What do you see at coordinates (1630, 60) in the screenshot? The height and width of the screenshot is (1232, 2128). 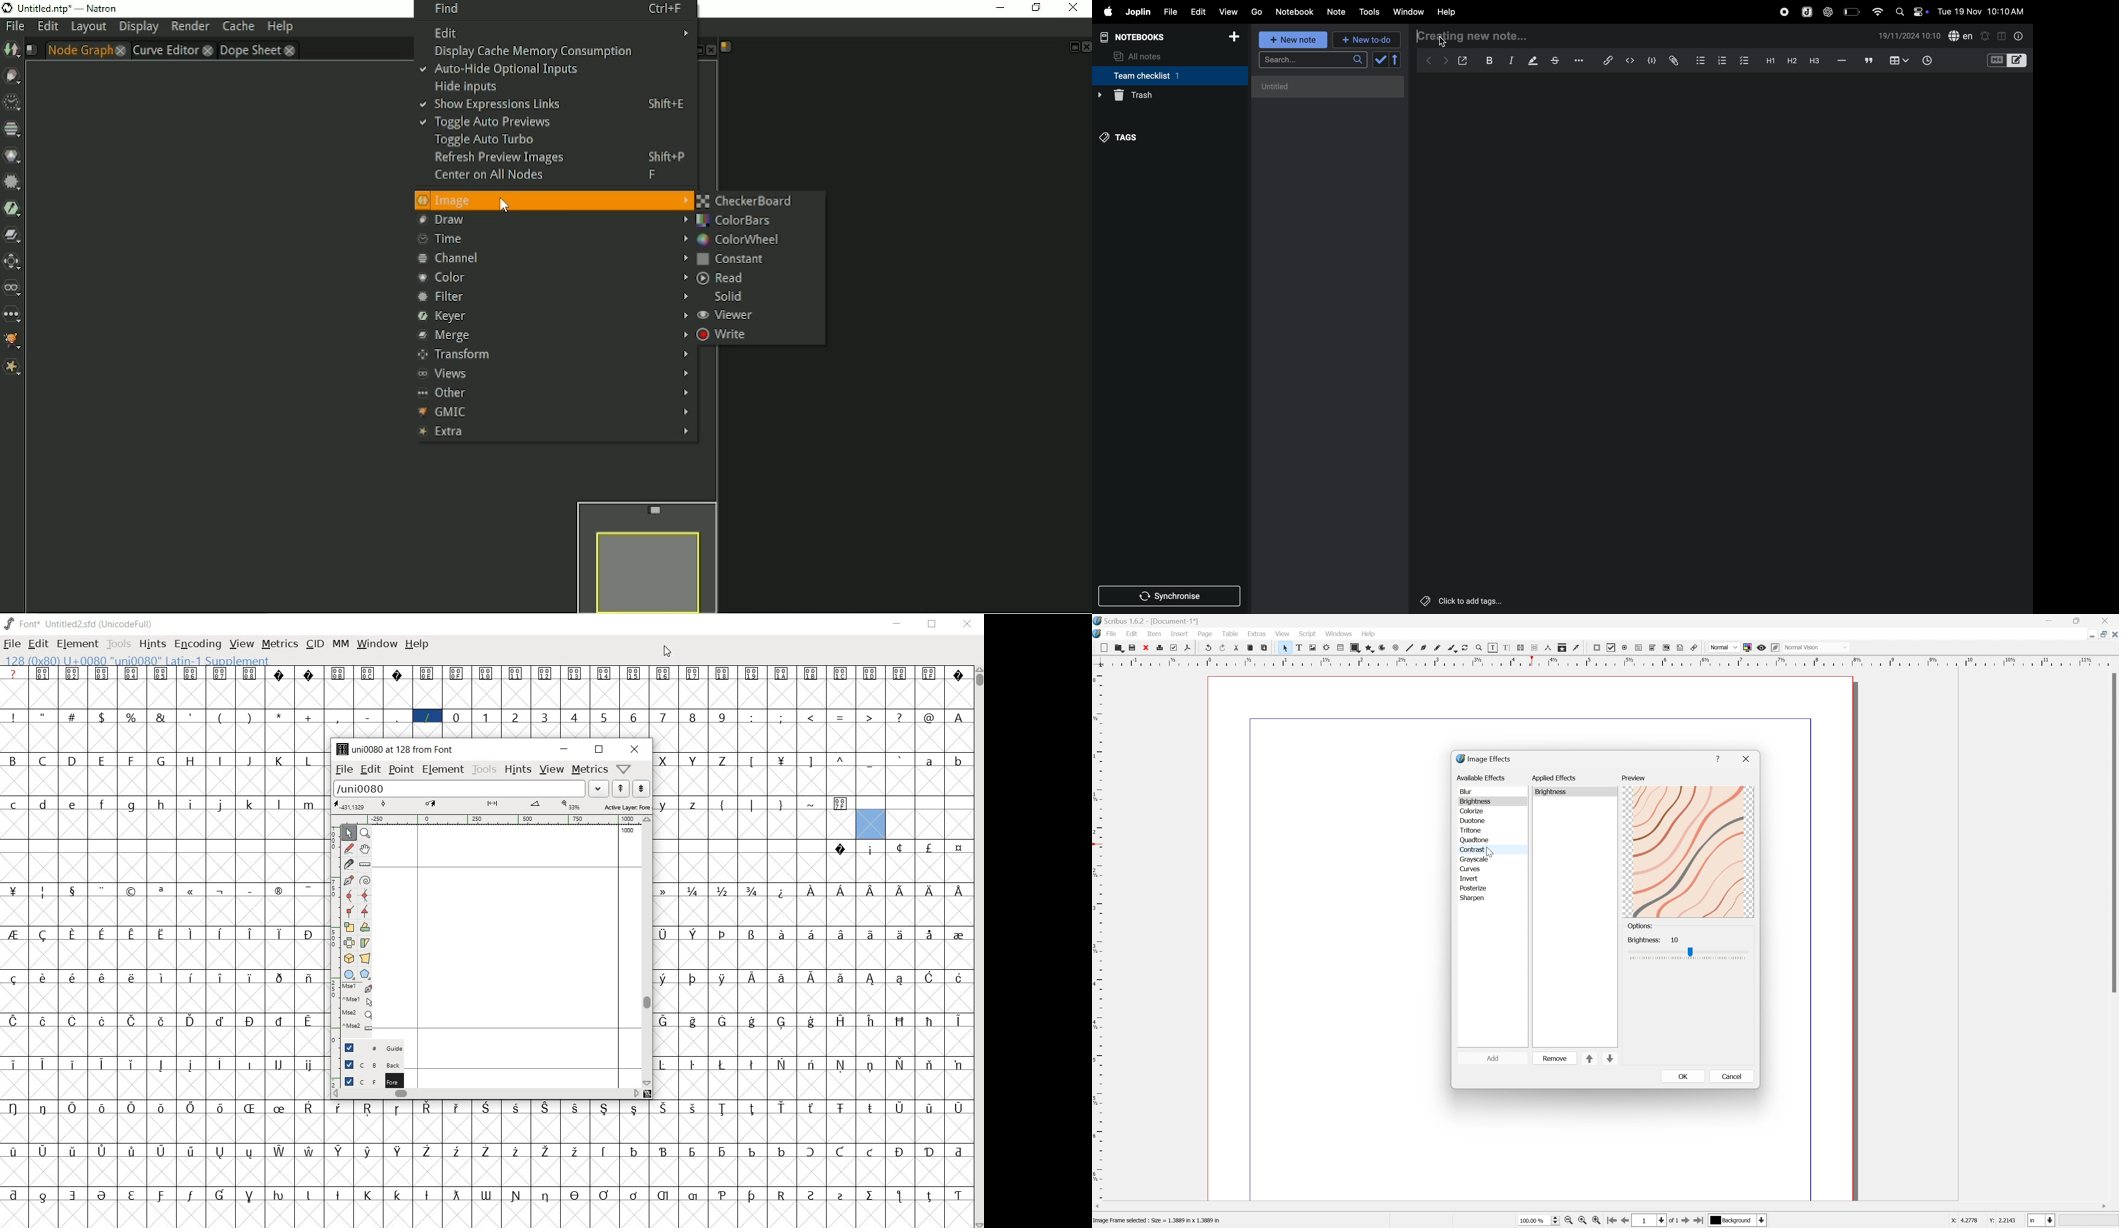 I see `inline code` at bounding box center [1630, 60].